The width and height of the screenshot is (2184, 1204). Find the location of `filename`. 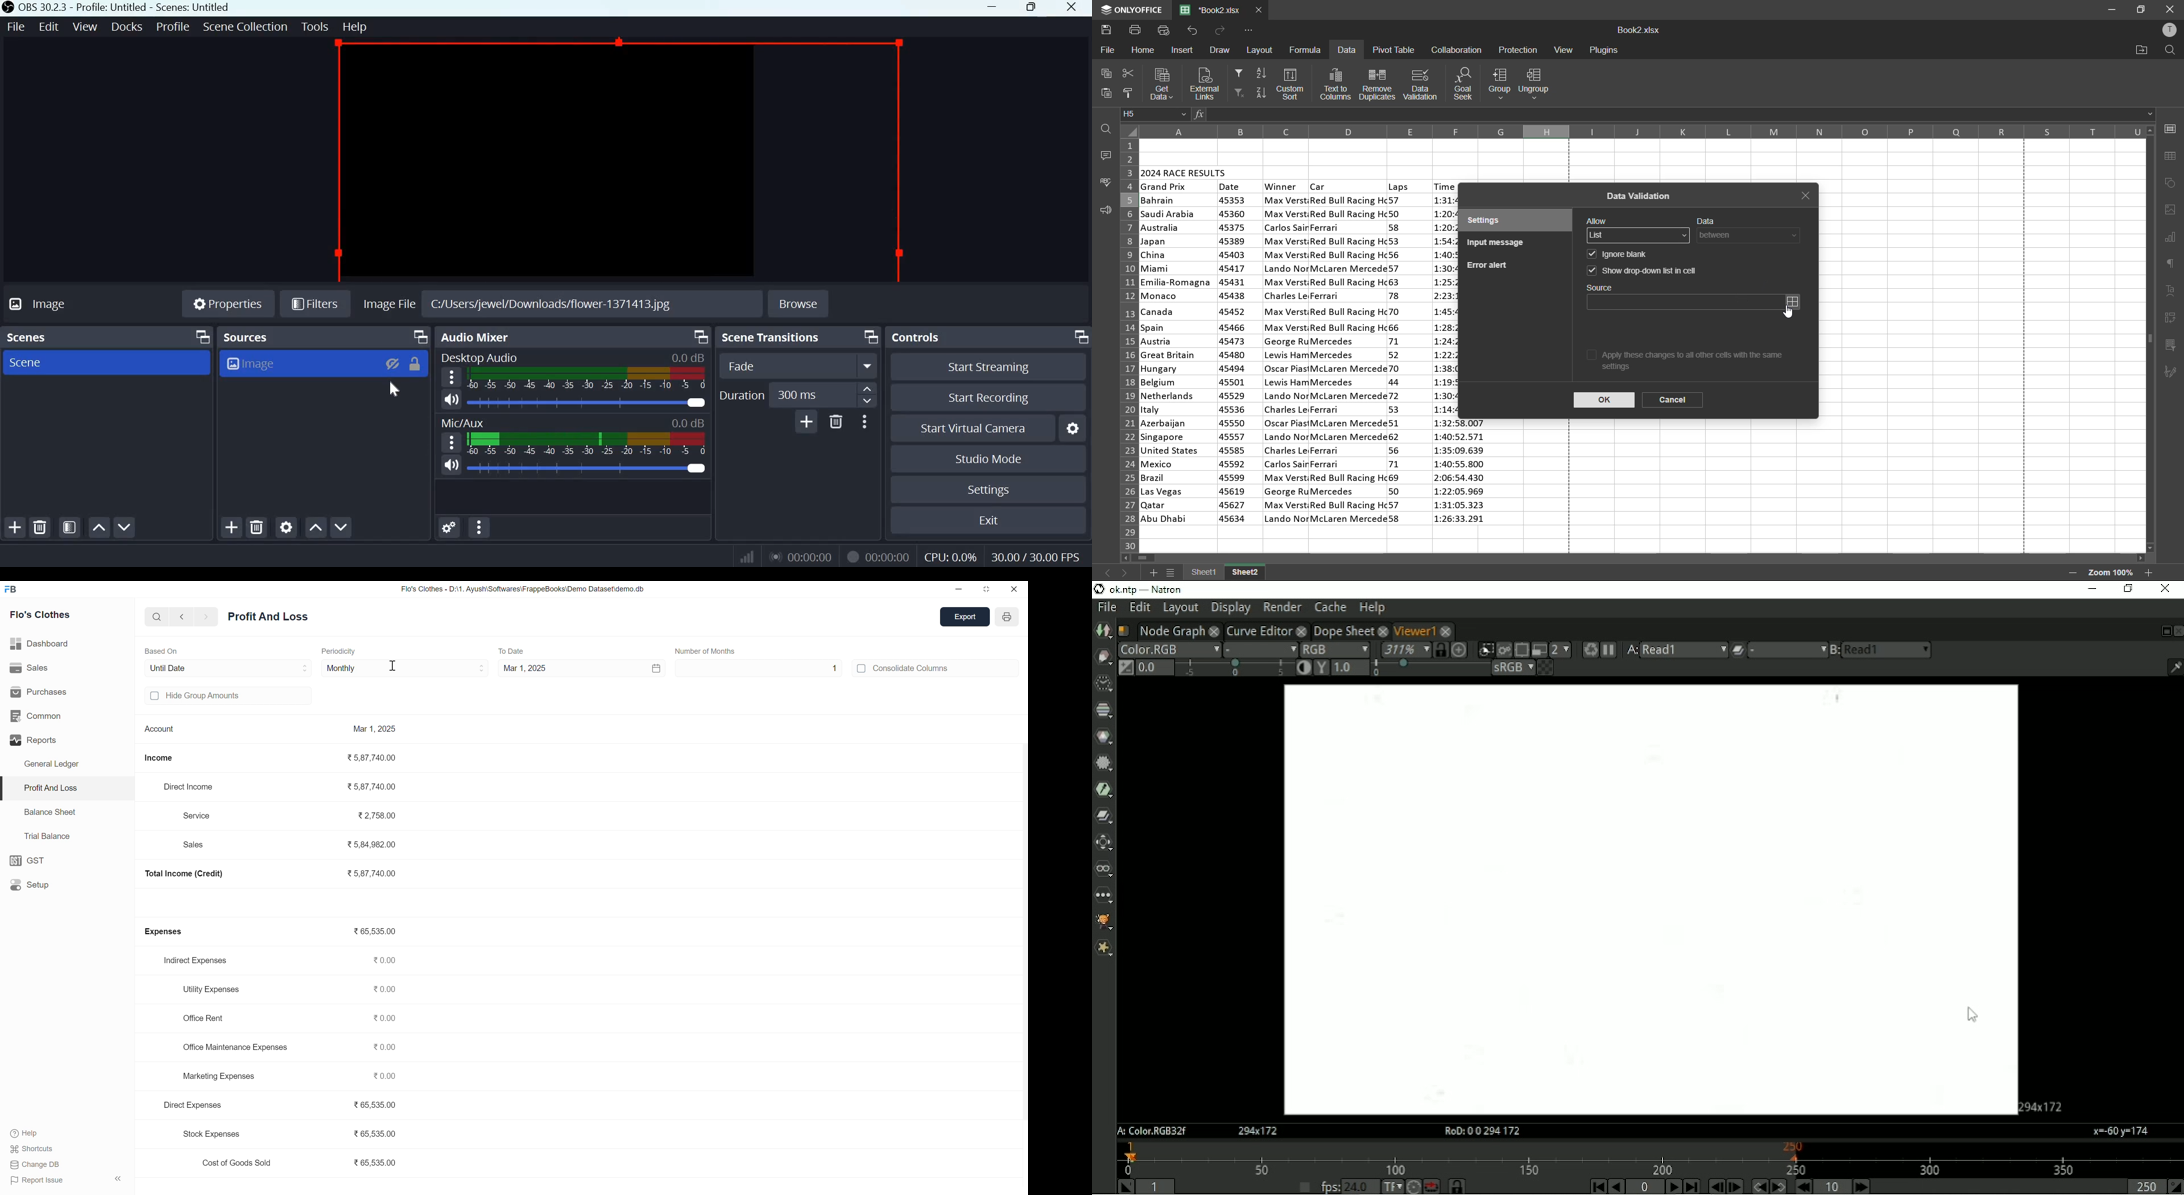

filename is located at coordinates (1639, 31).